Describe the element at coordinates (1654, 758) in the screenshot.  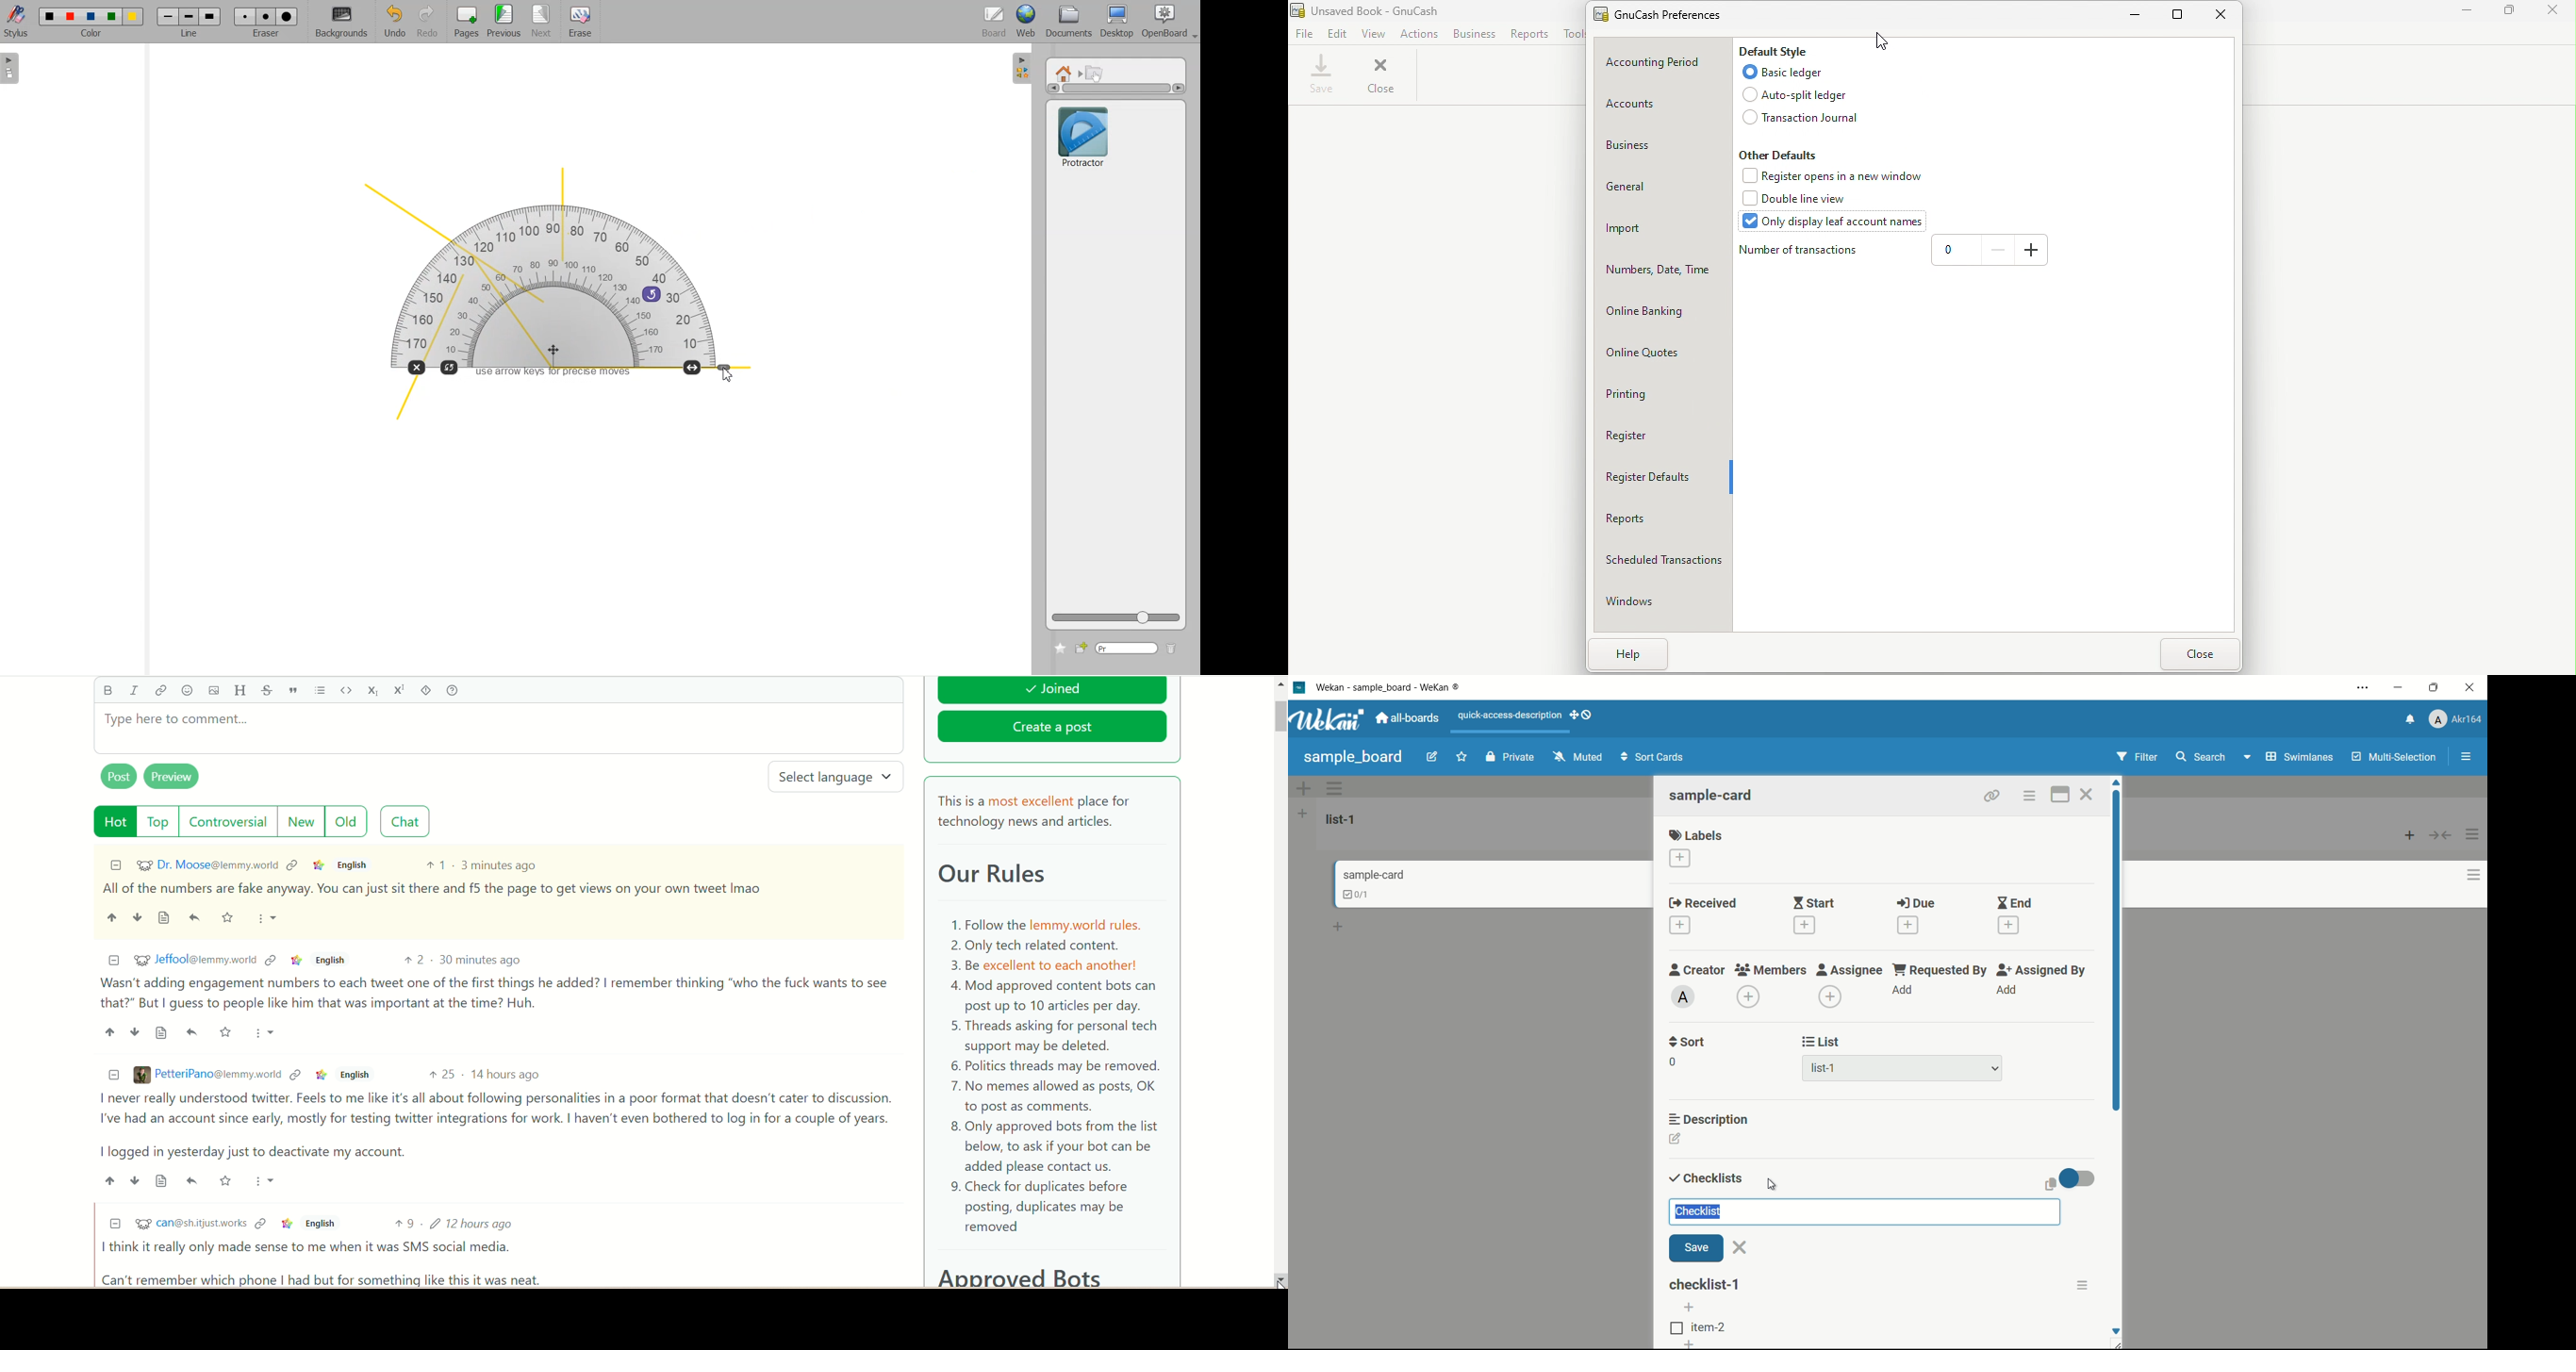
I see `sort cards` at that location.